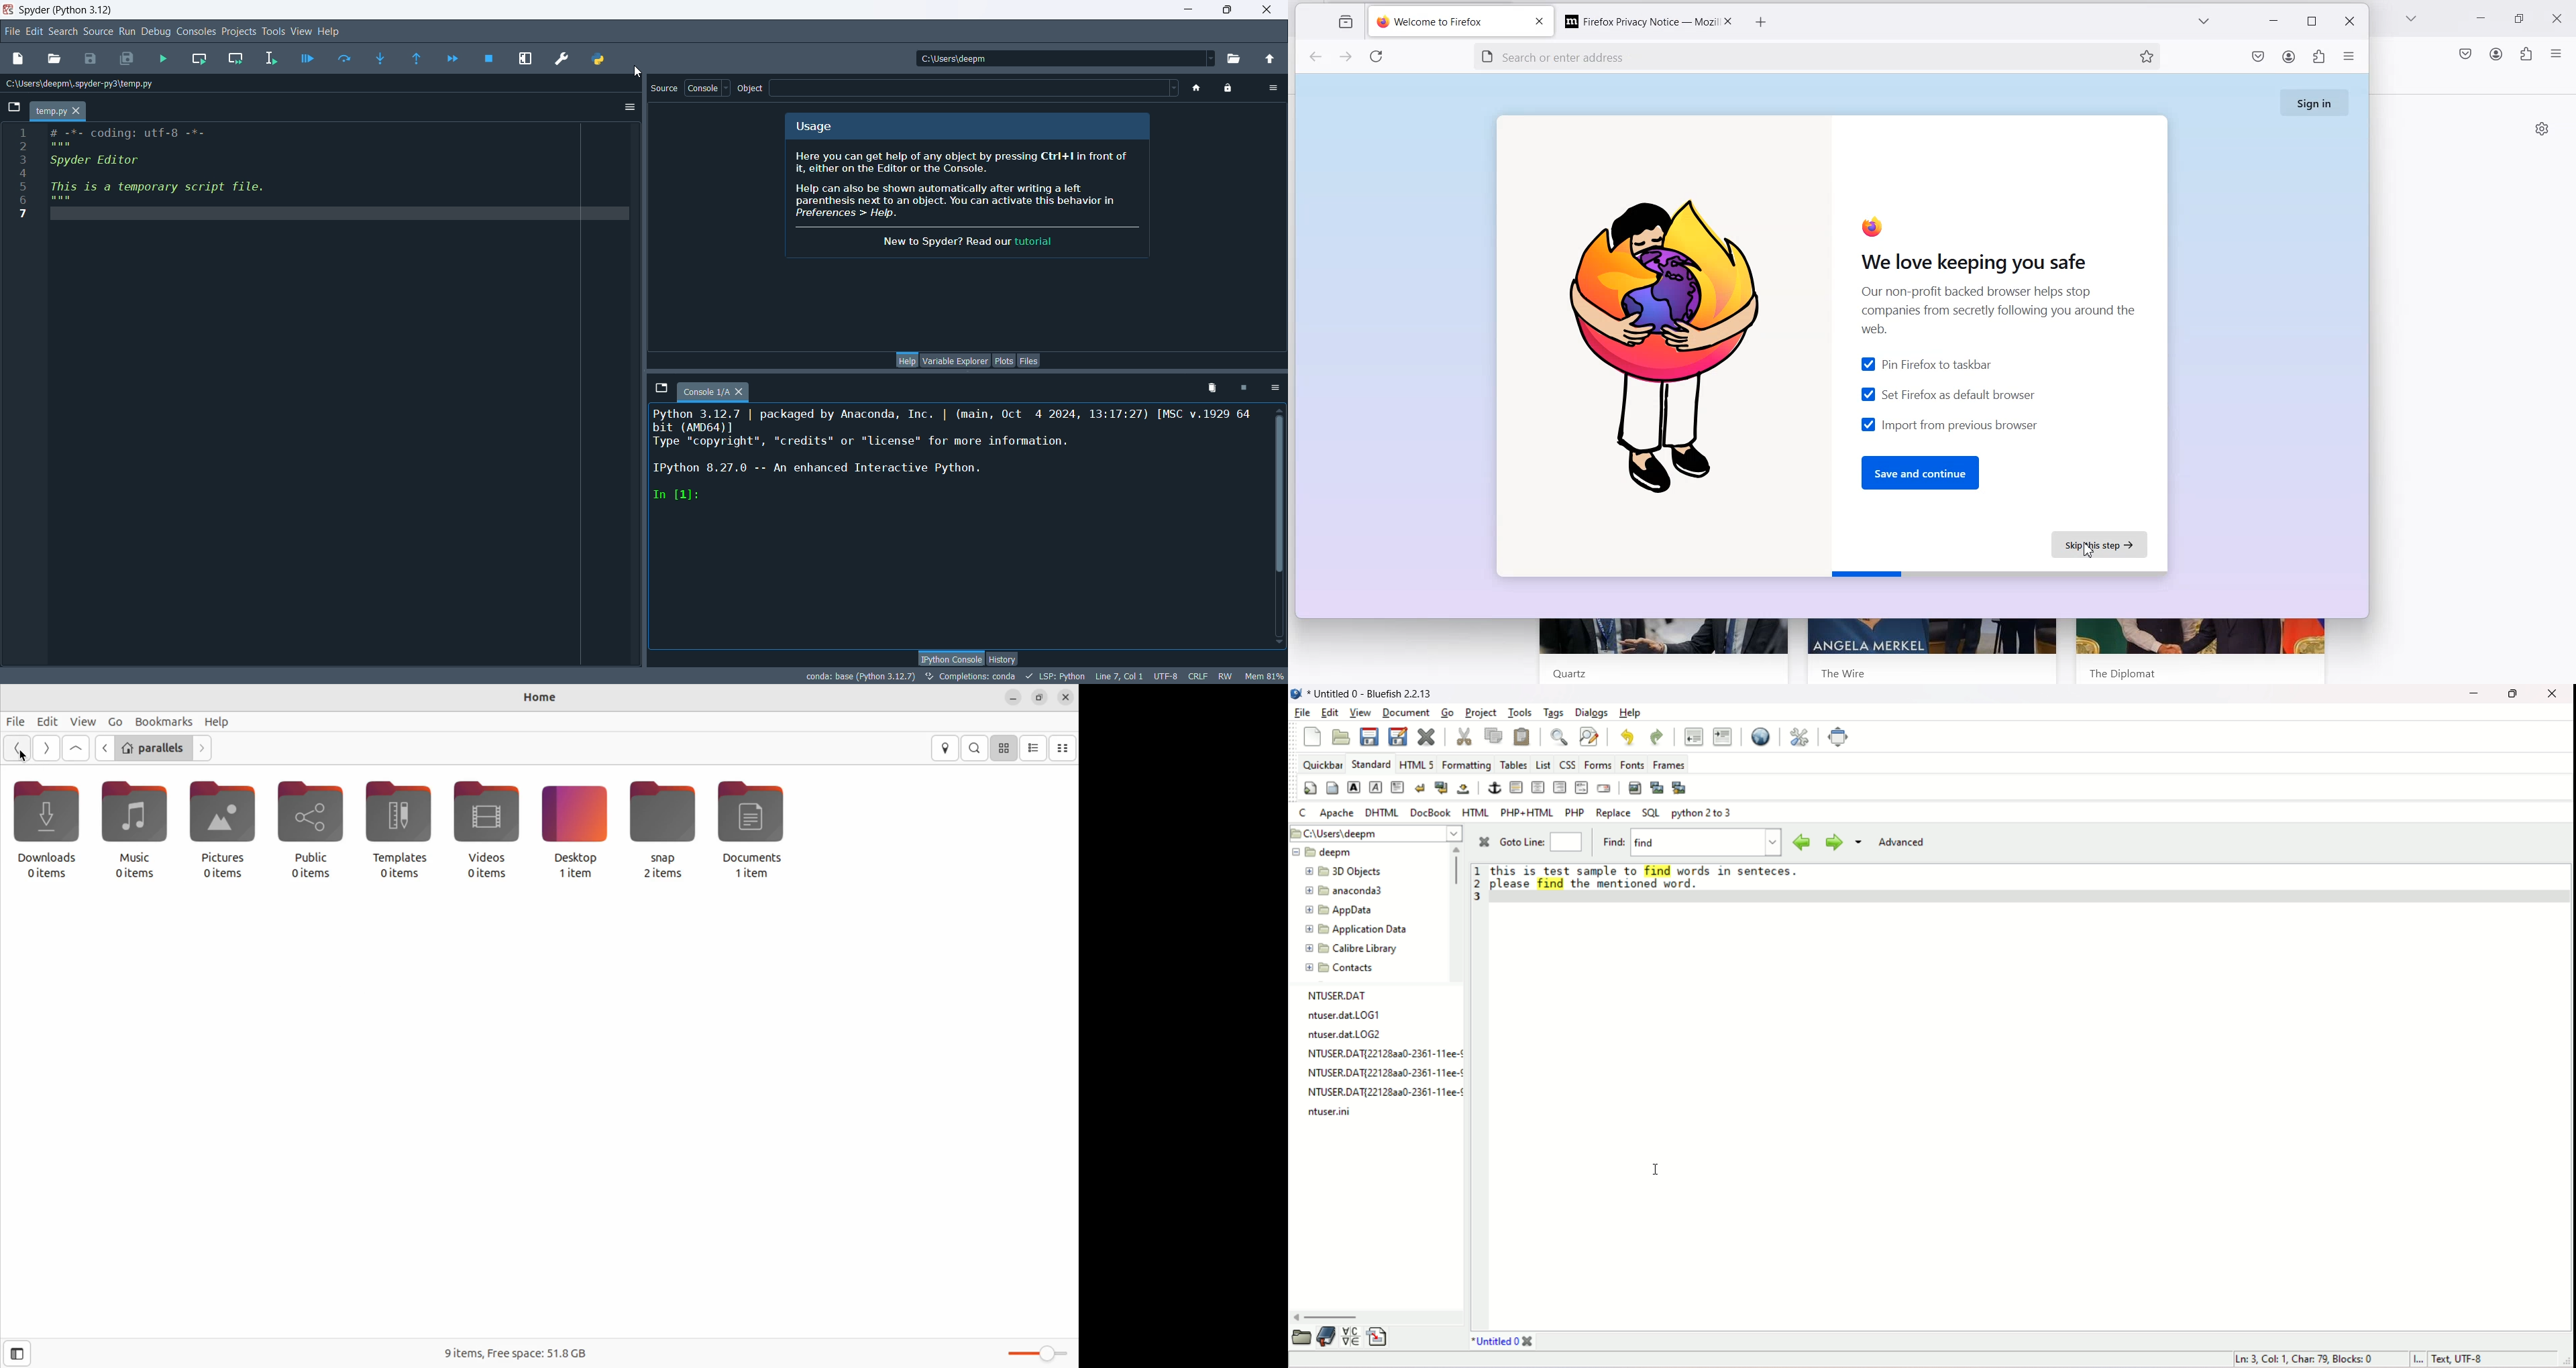 The width and height of the screenshot is (2576, 1372). I want to click on location, so click(77, 83).